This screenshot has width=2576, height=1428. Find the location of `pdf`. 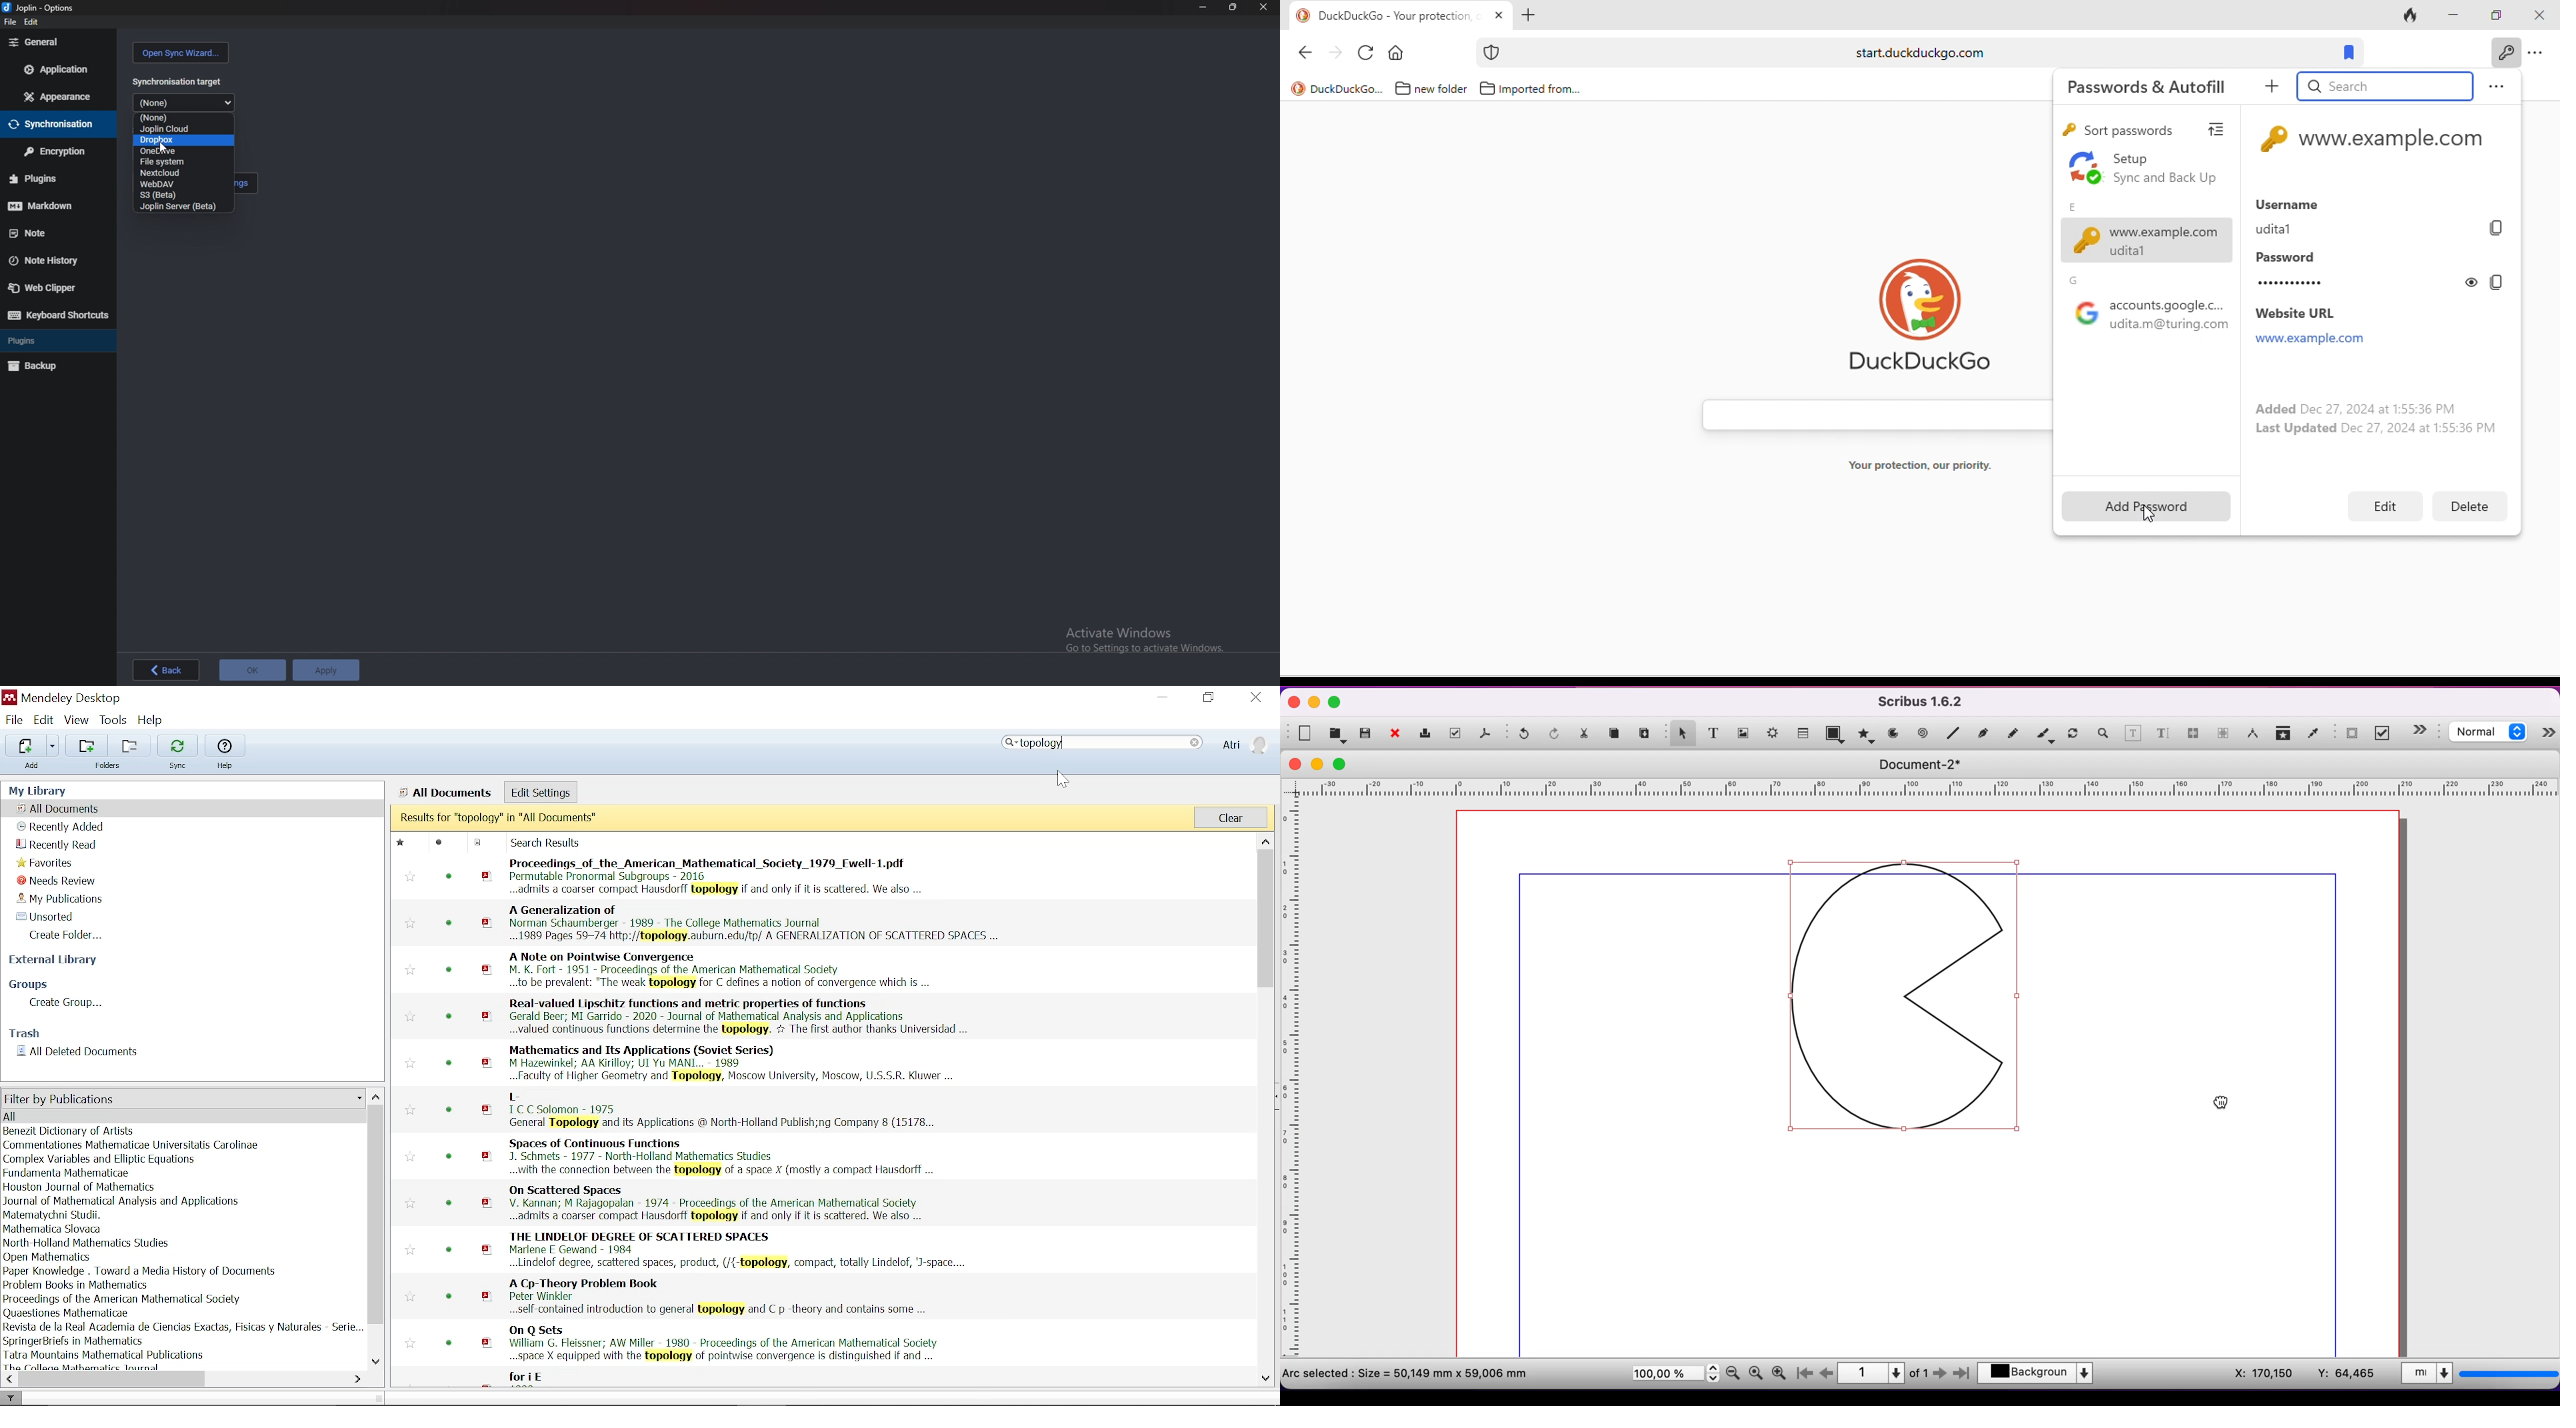

pdf is located at coordinates (486, 1156).